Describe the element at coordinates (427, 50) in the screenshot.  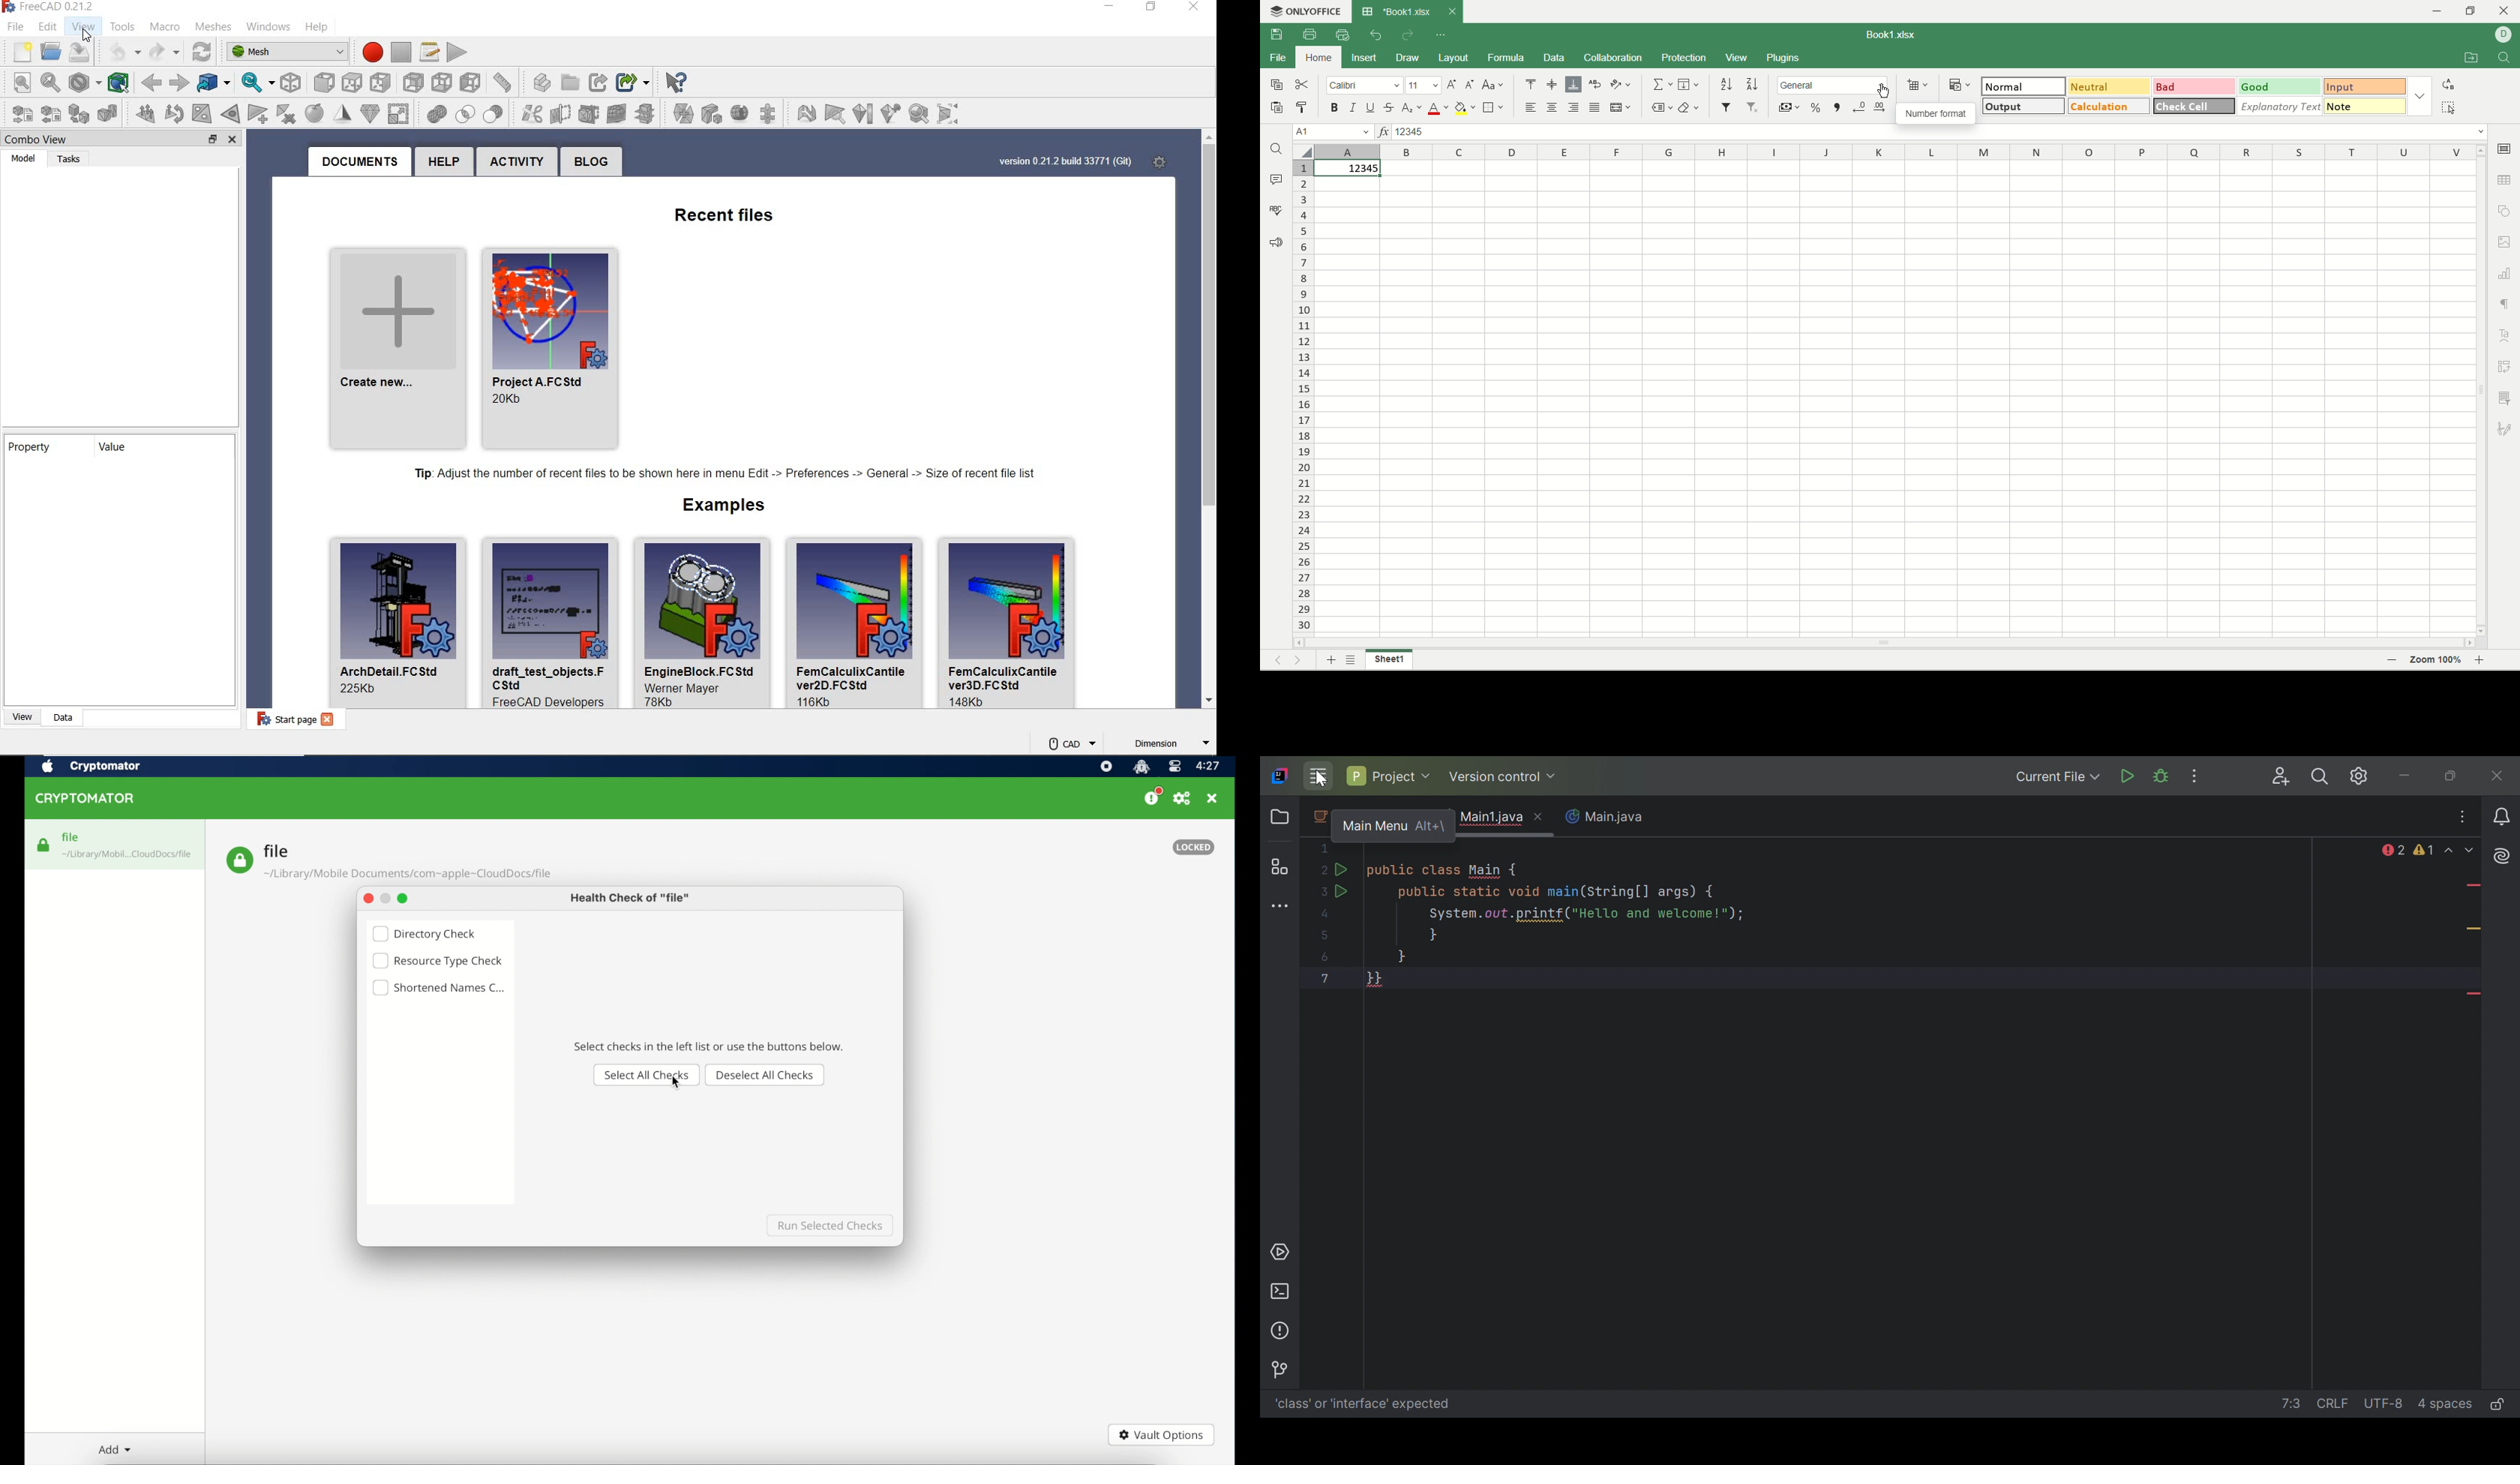
I see `macros` at that location.